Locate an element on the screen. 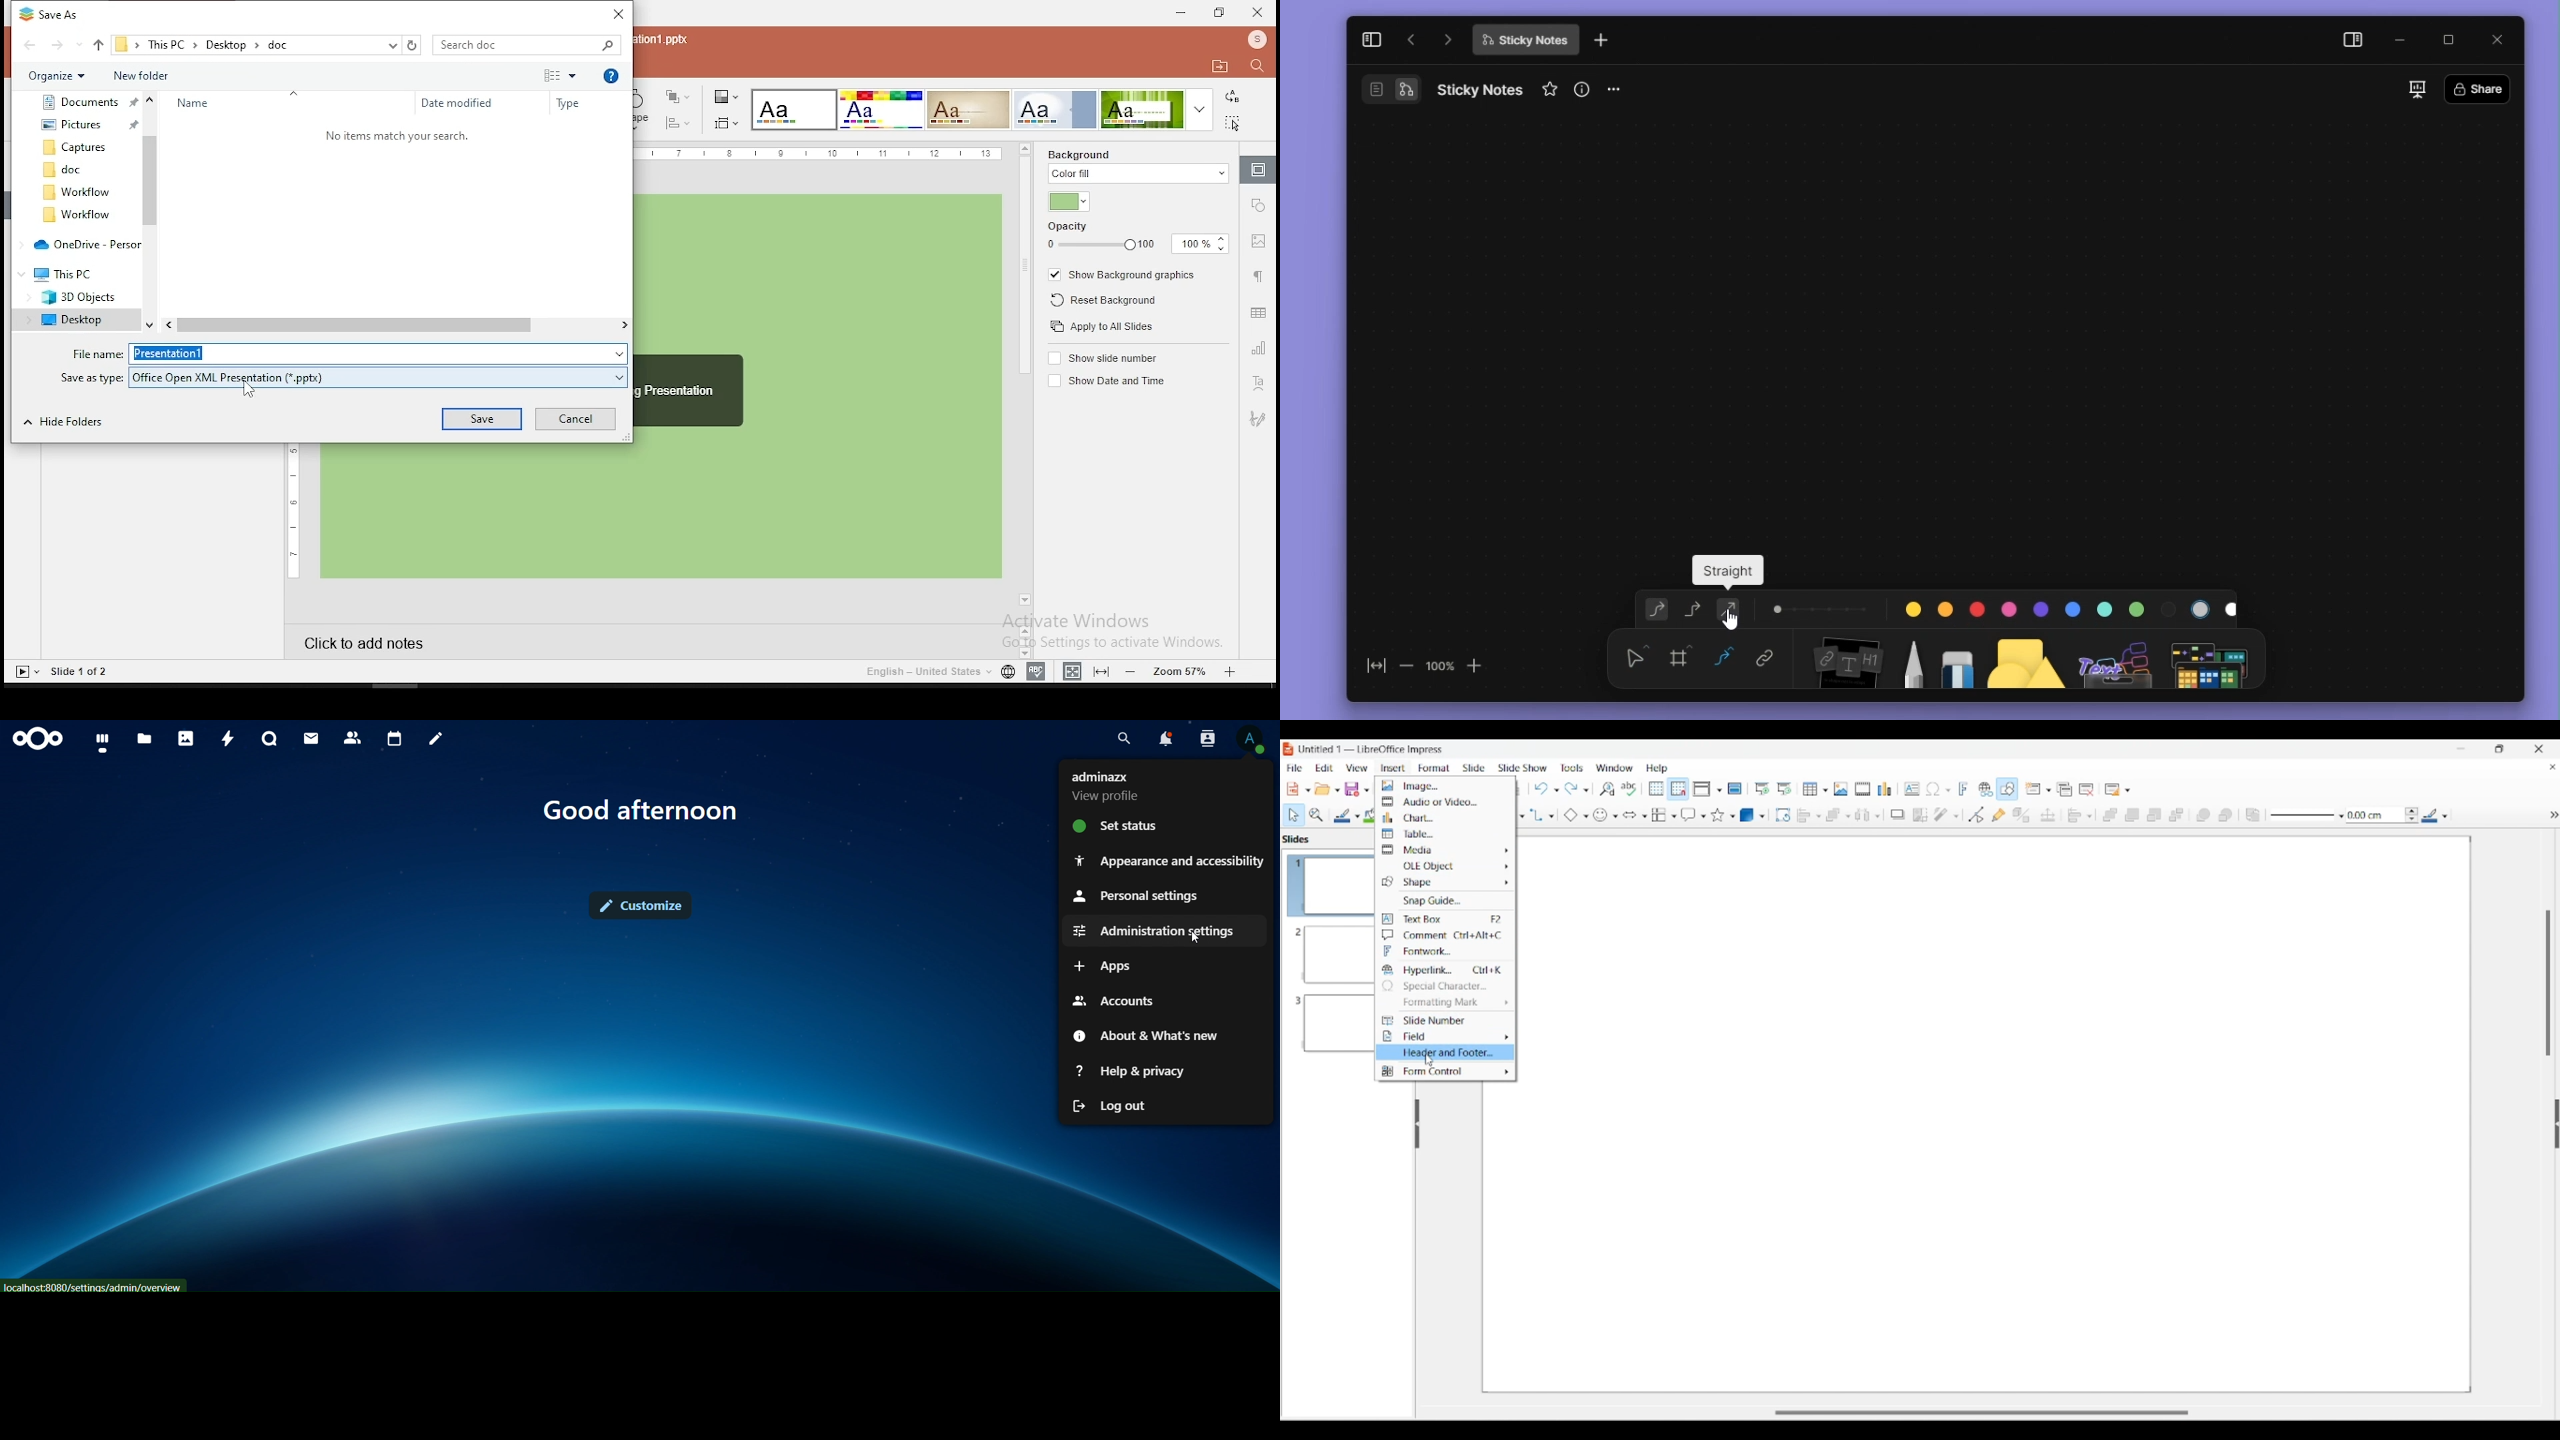  Rotate is located at coordinates (1783, 815).